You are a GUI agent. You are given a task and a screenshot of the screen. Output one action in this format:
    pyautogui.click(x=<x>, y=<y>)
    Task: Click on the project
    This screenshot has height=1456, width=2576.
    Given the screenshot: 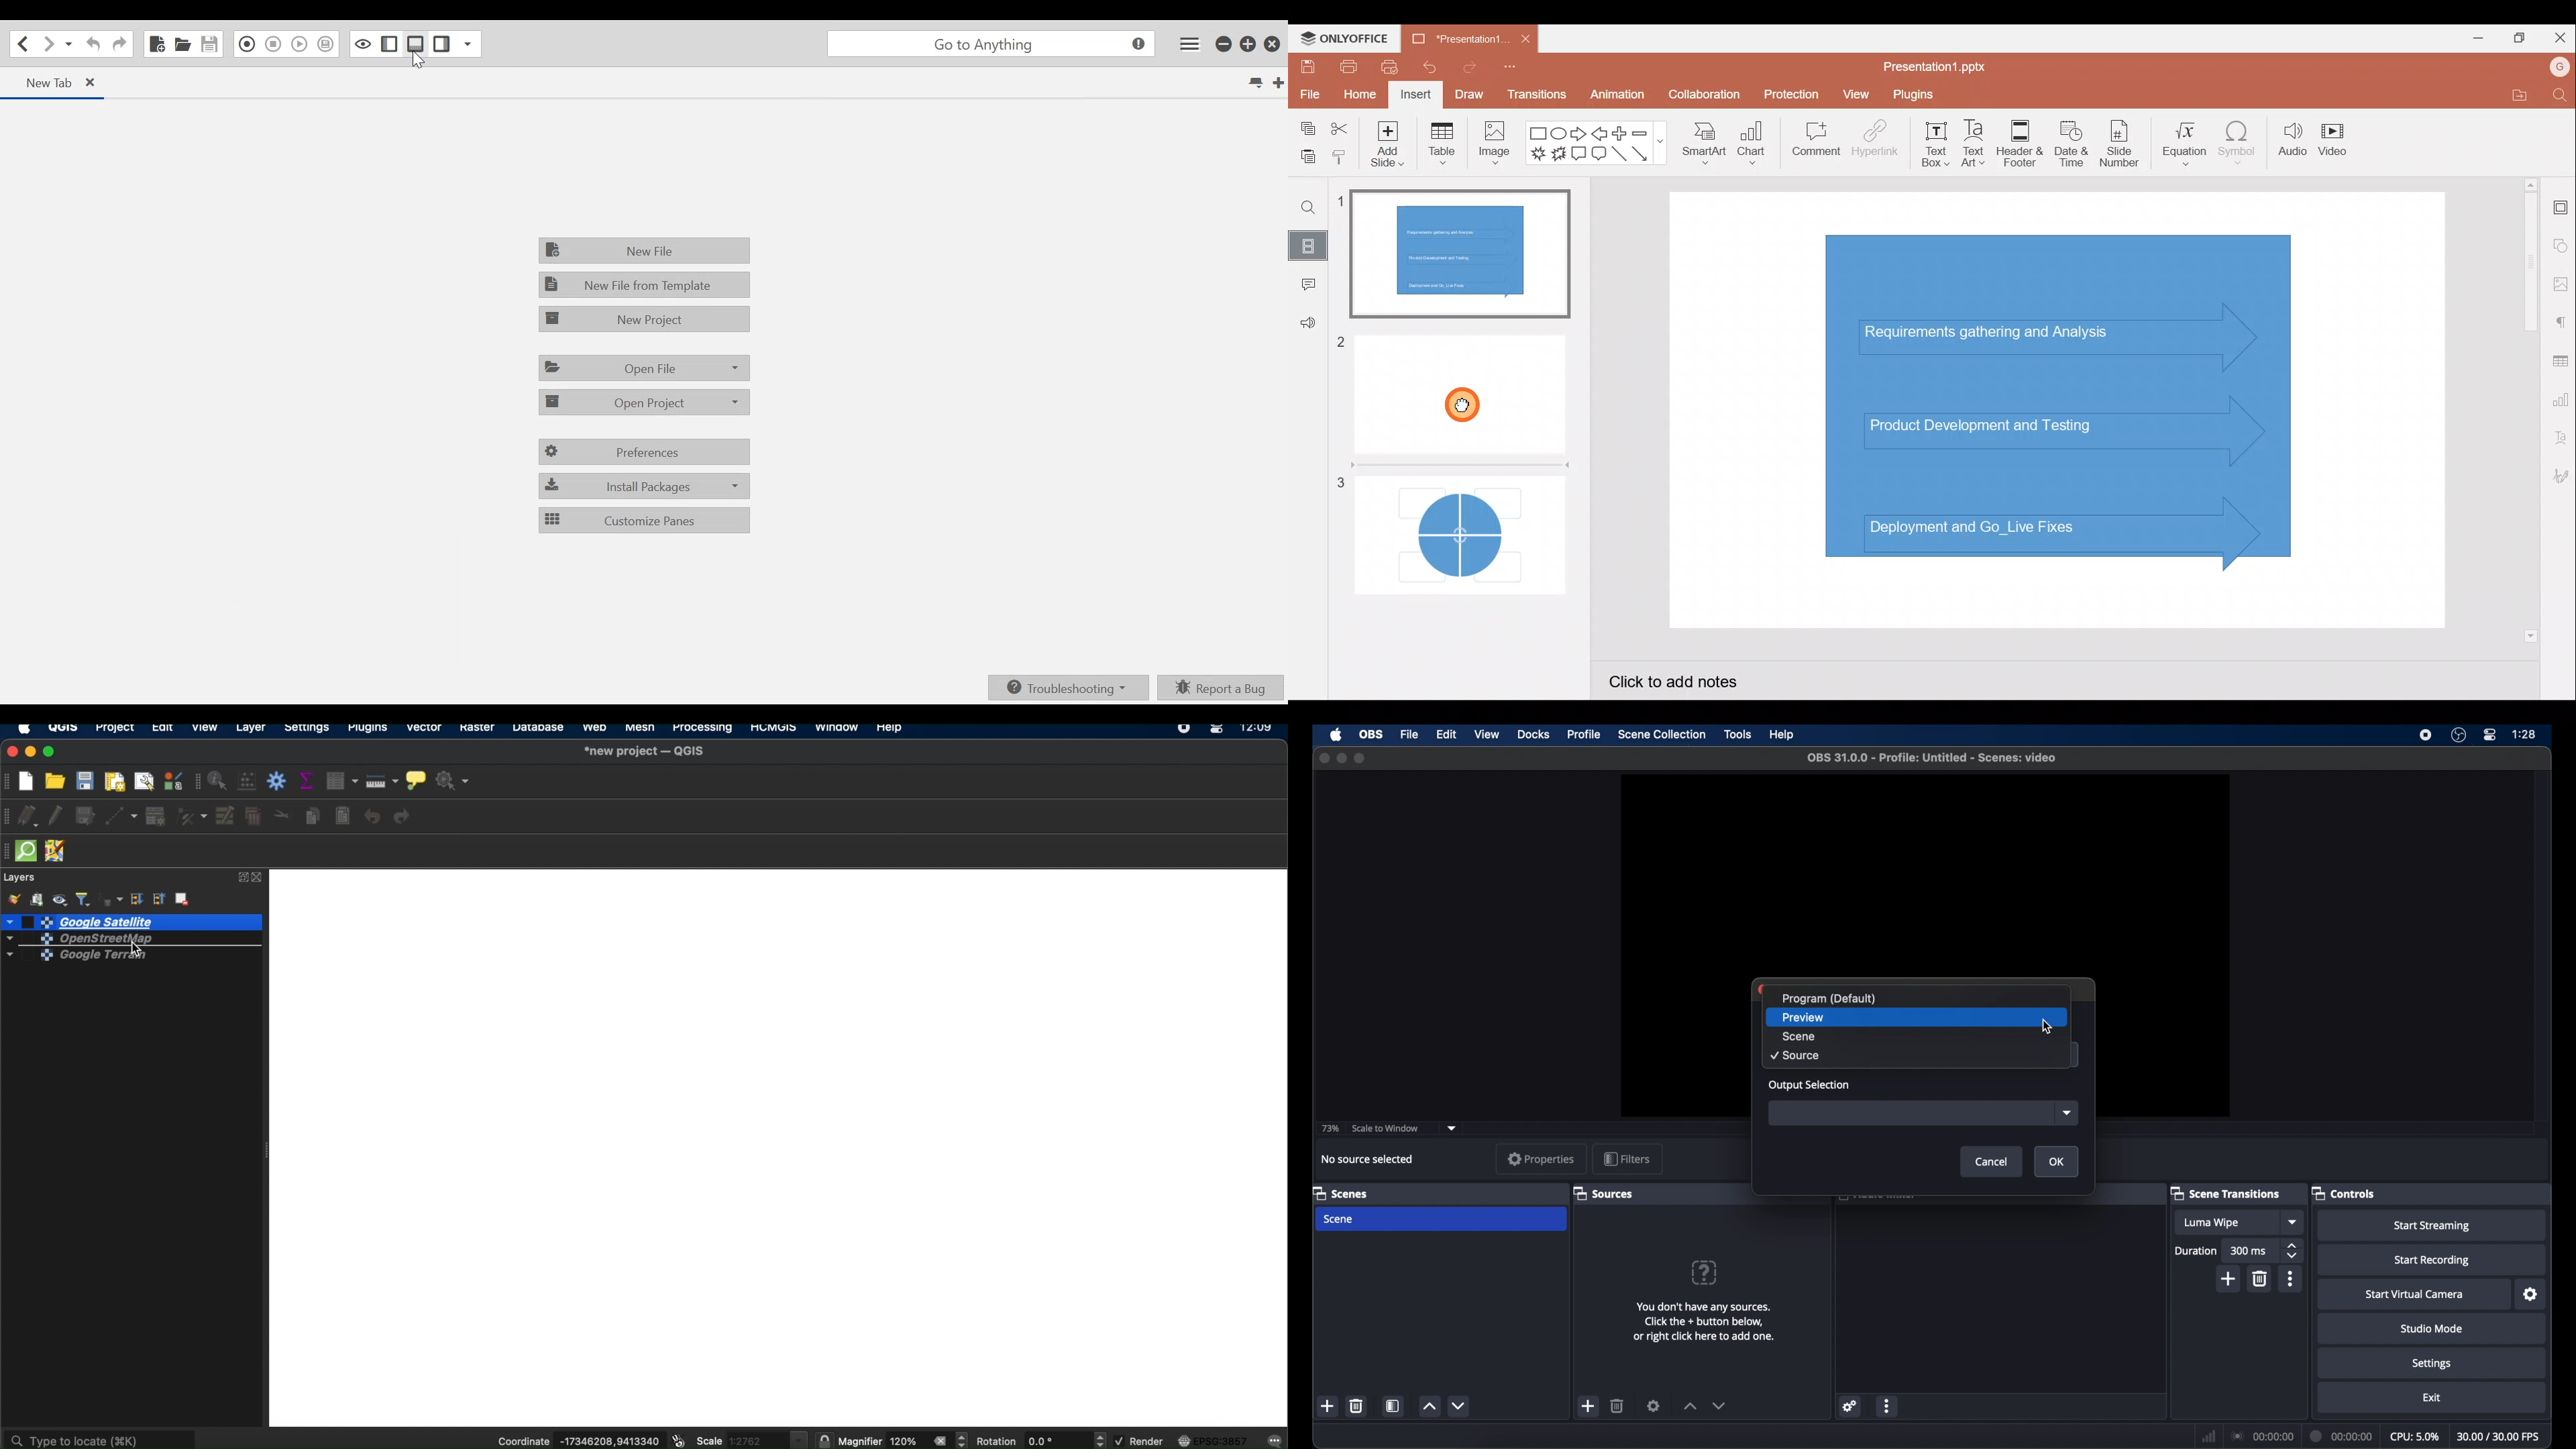 What is the action you would take?
    pyautogui.click(x=114, y=730)
    